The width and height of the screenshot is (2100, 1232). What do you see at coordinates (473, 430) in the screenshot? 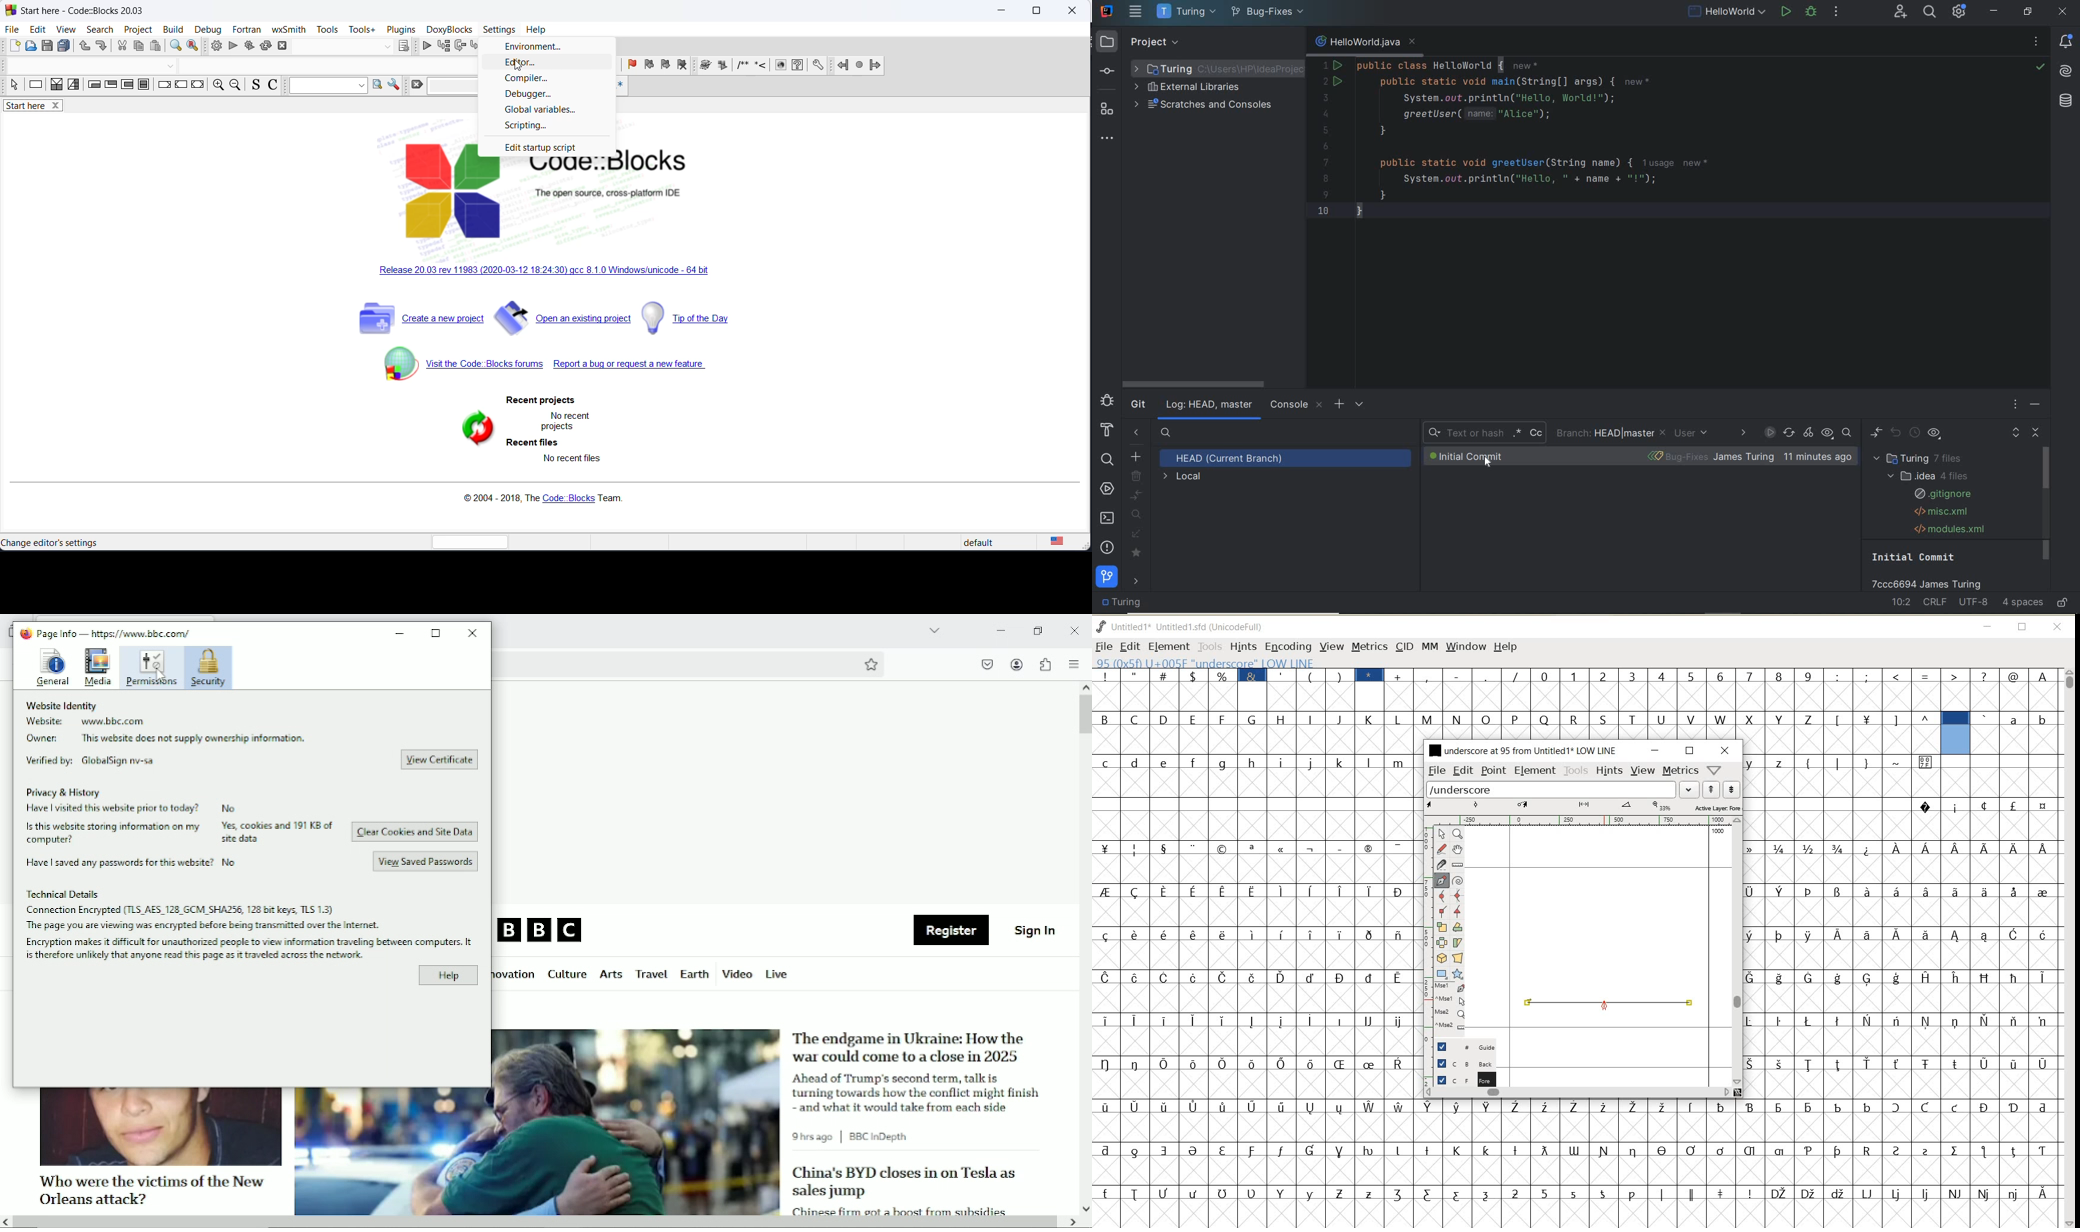
I see `refresh` at bounding box center [473, 430].